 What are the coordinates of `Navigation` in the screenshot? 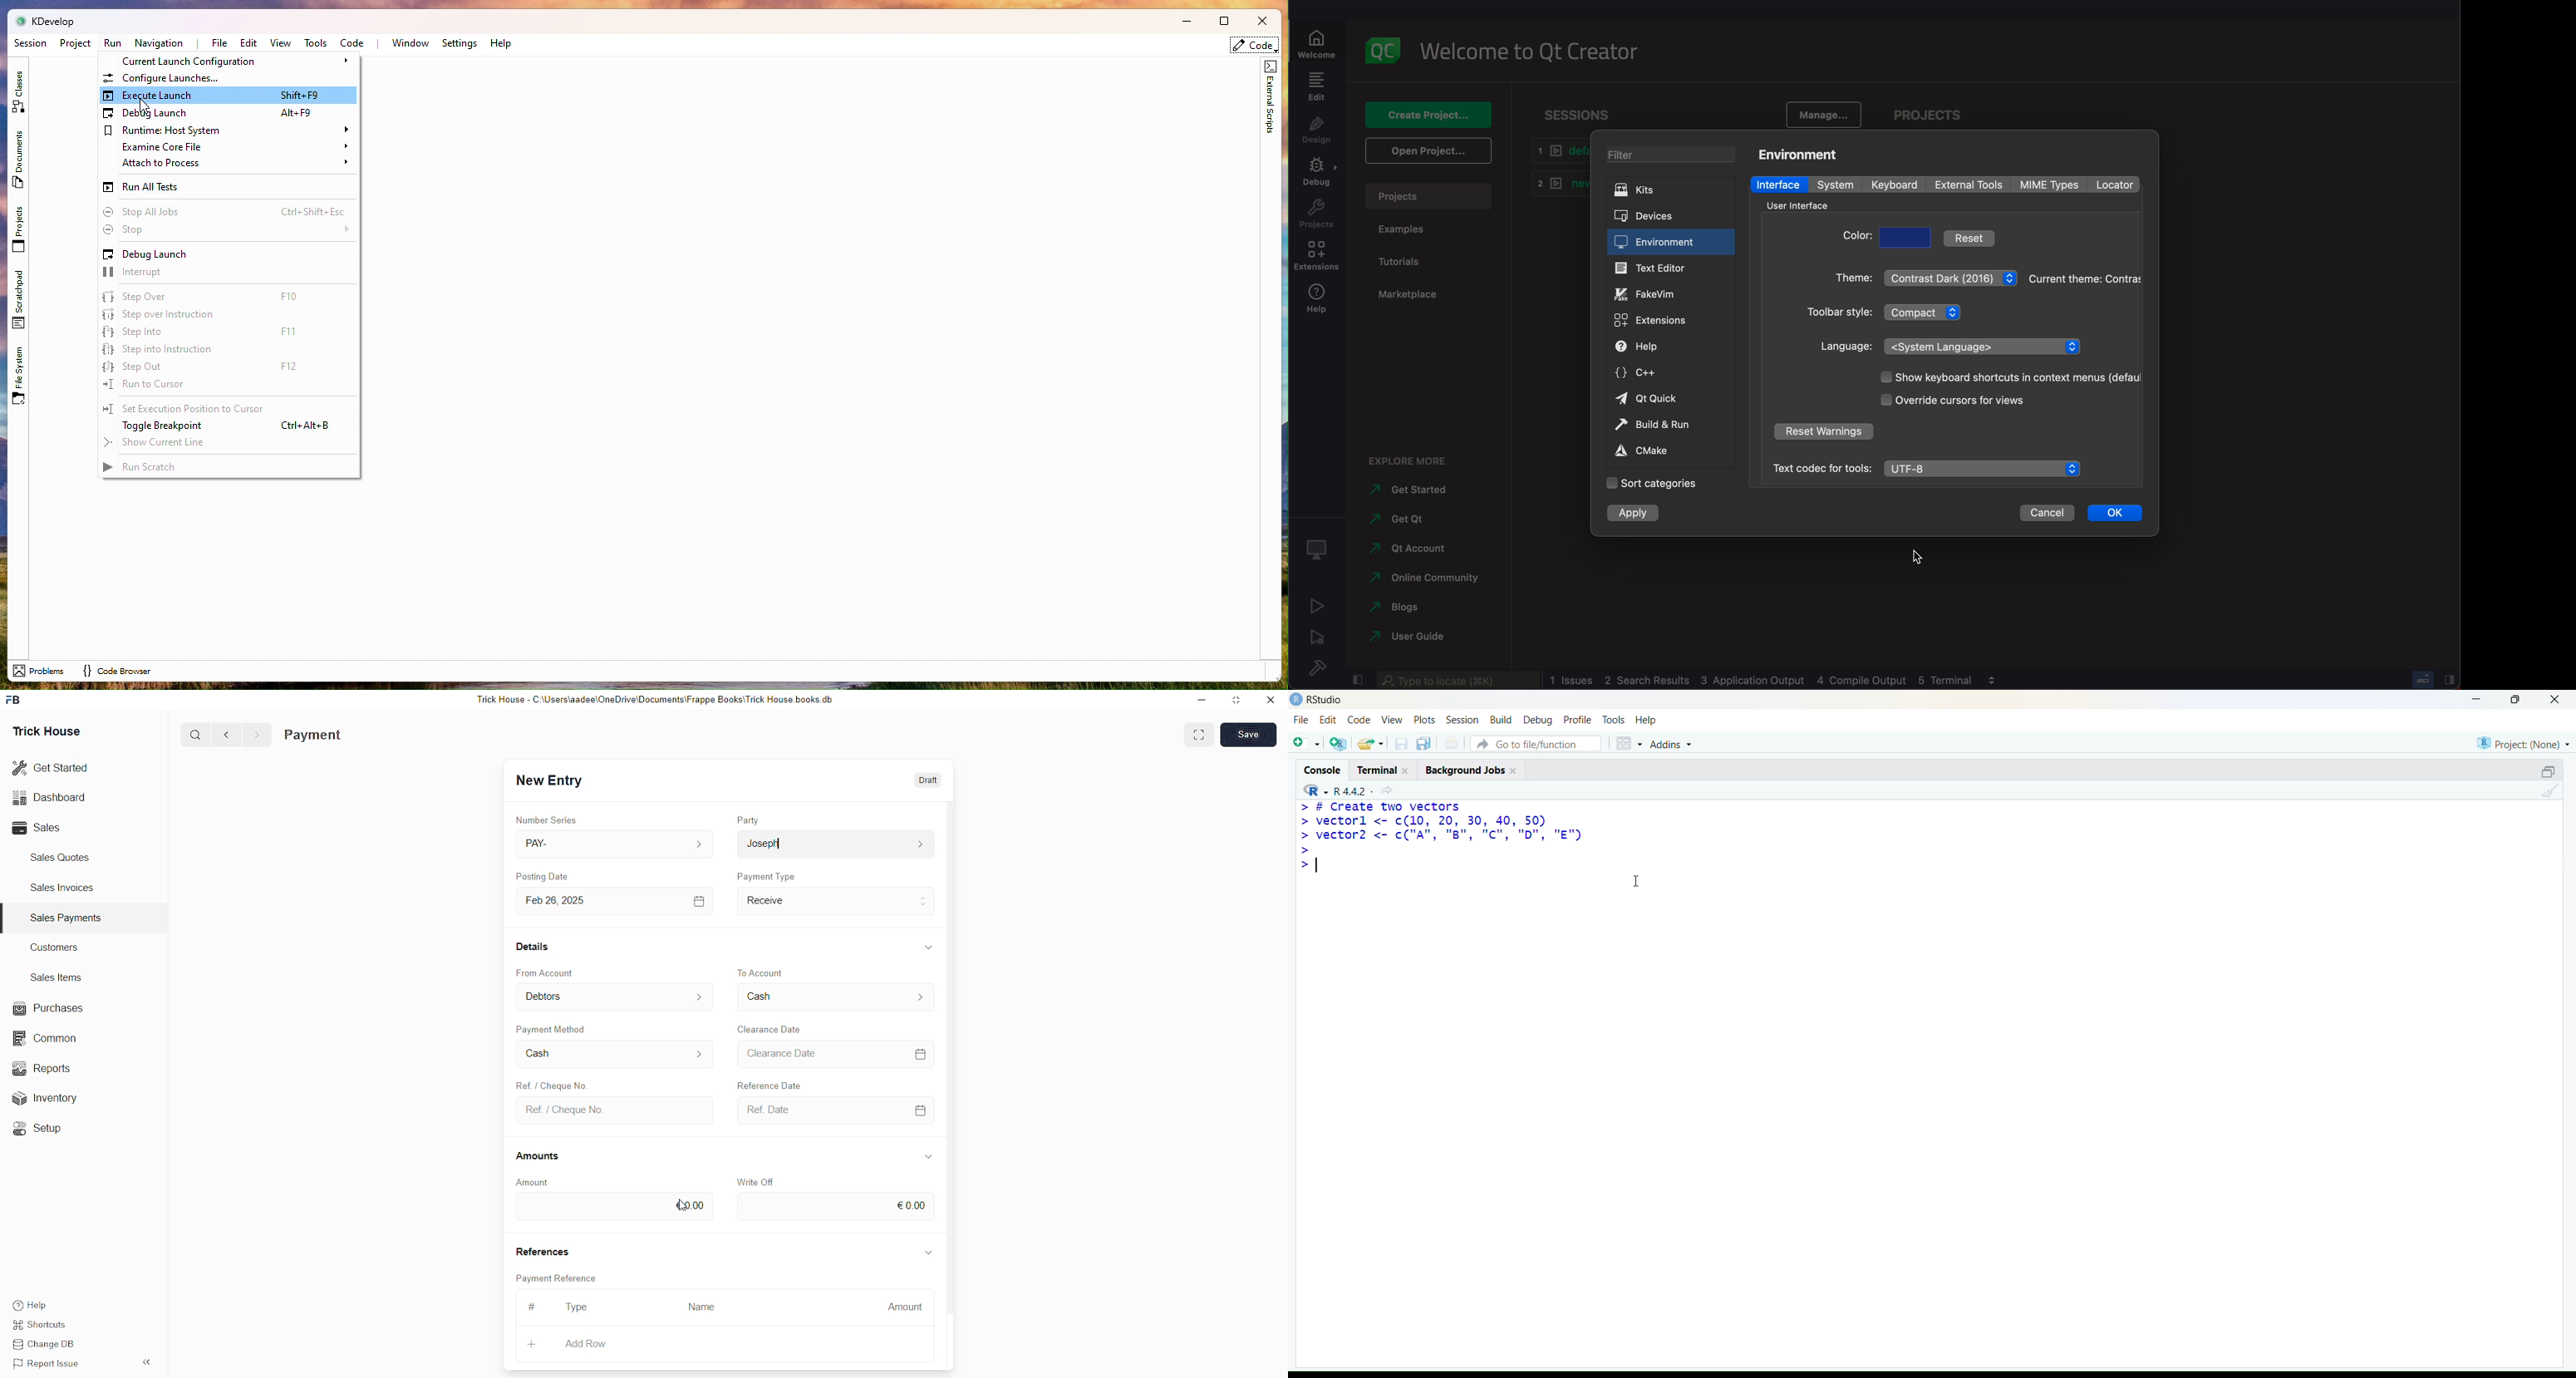 It's located at (160, 43).